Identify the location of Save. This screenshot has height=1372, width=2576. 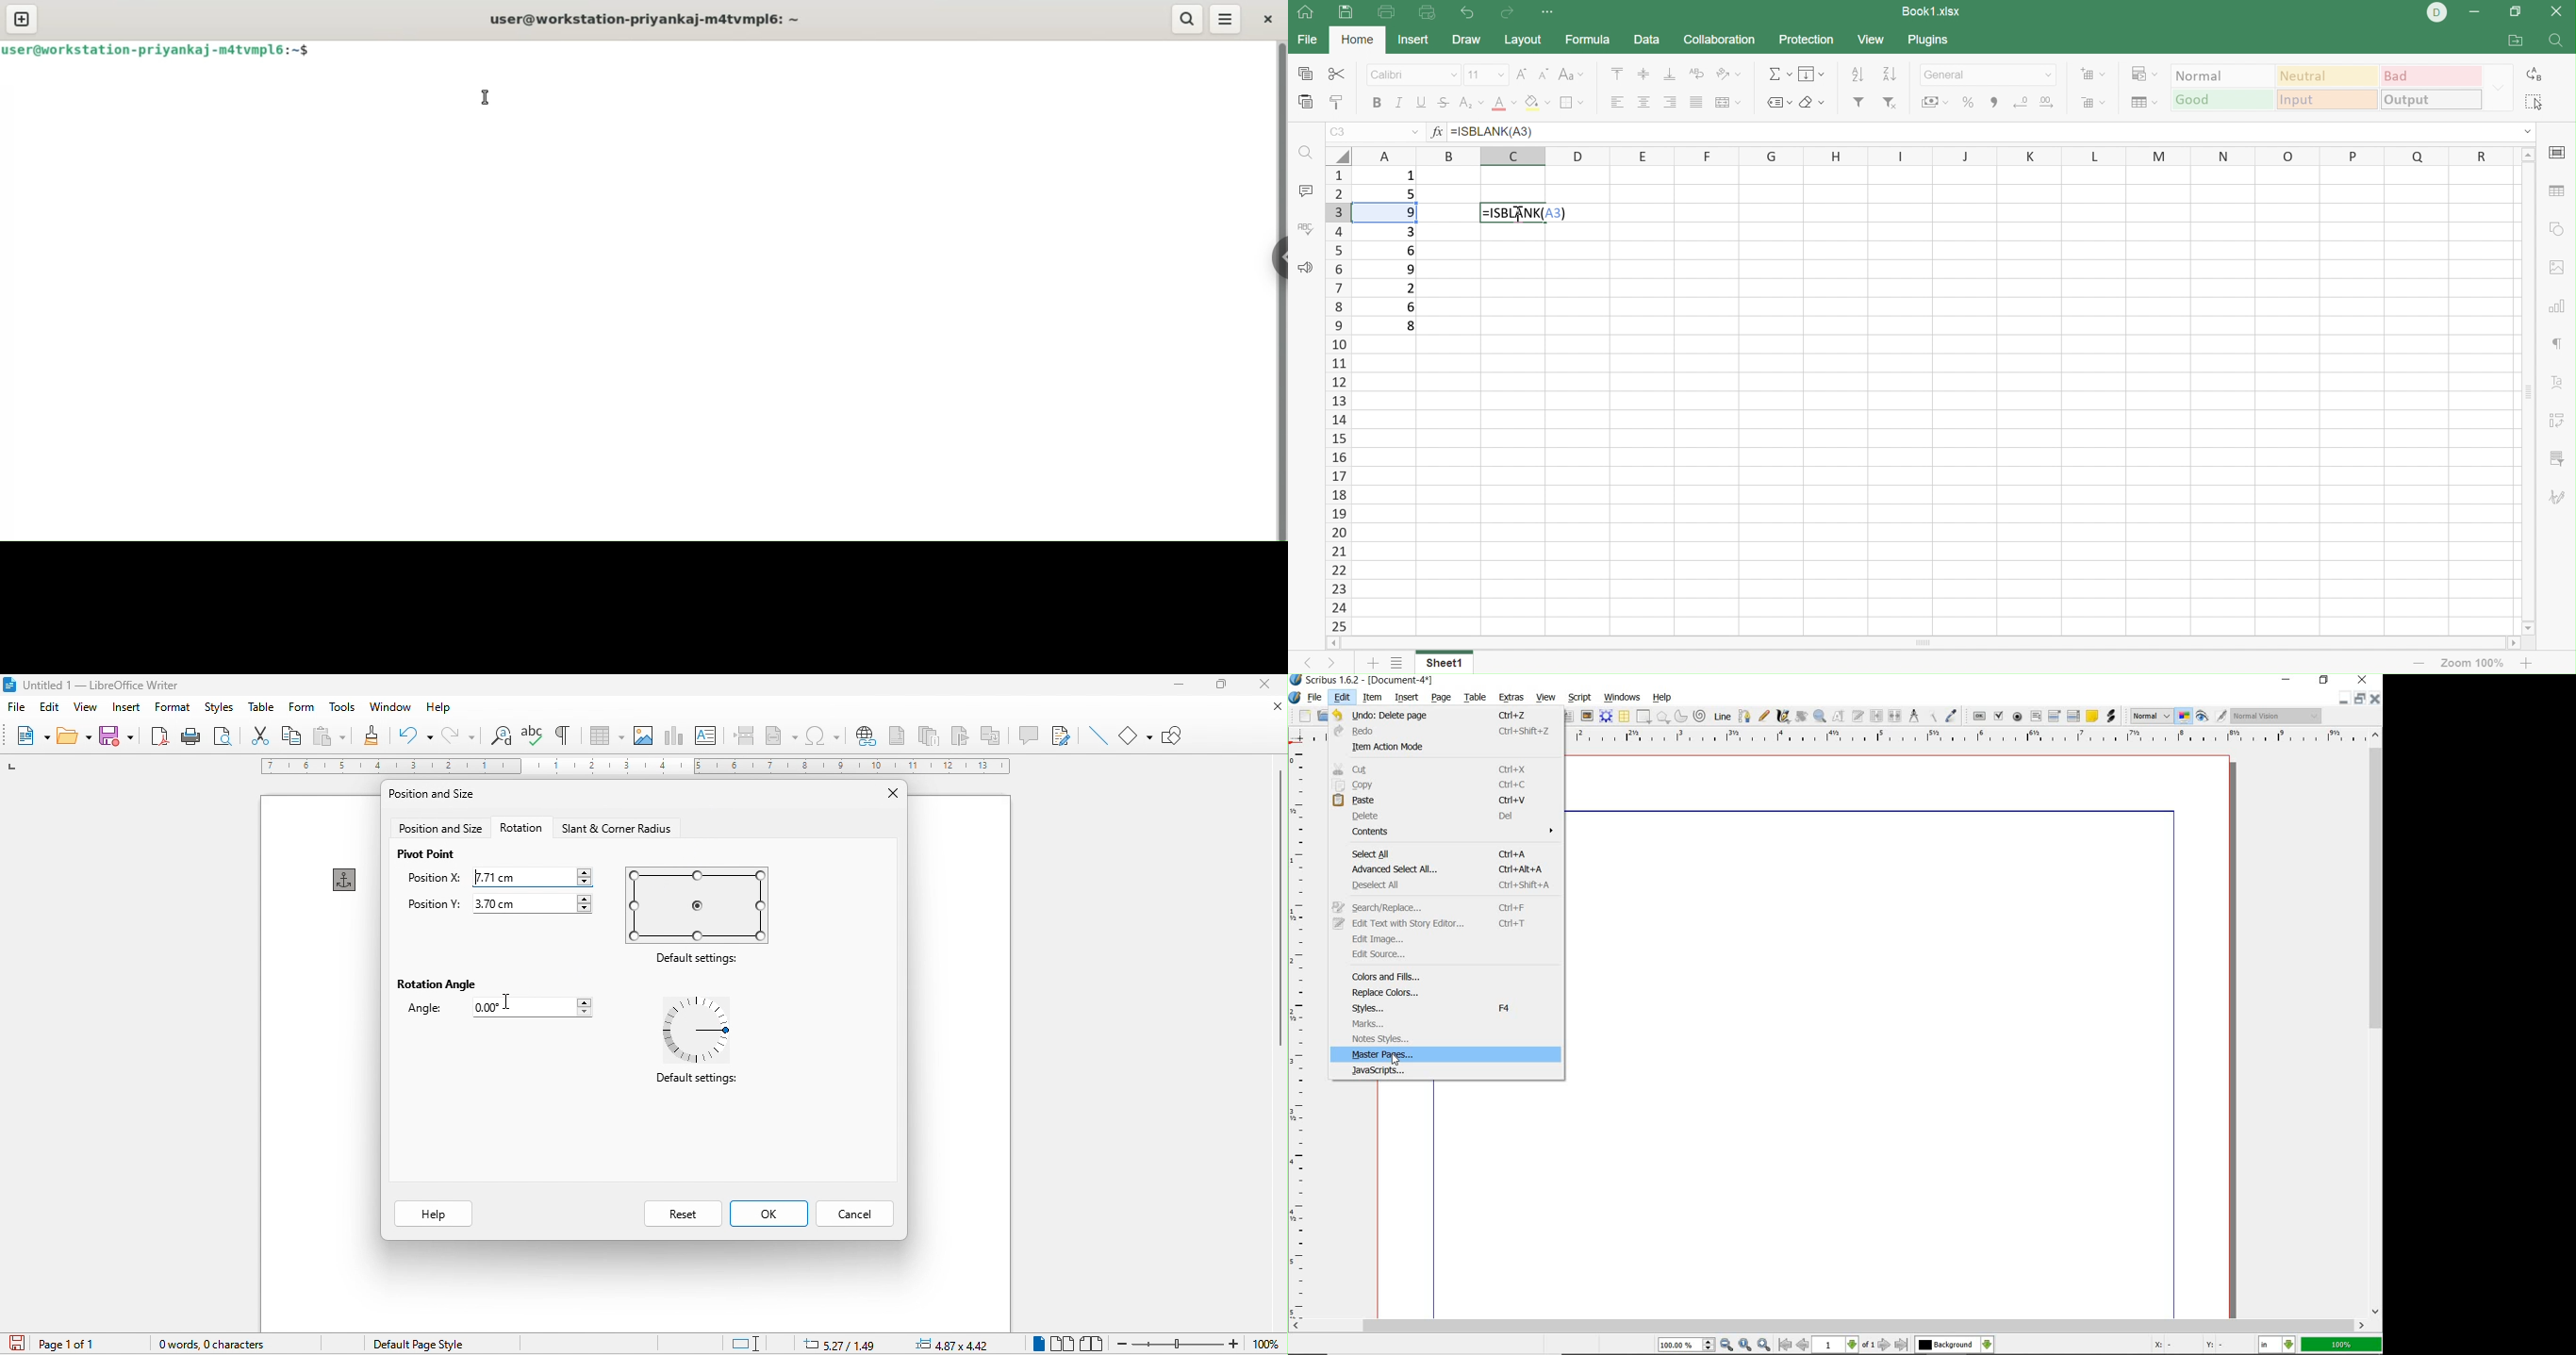
(1346, 15).